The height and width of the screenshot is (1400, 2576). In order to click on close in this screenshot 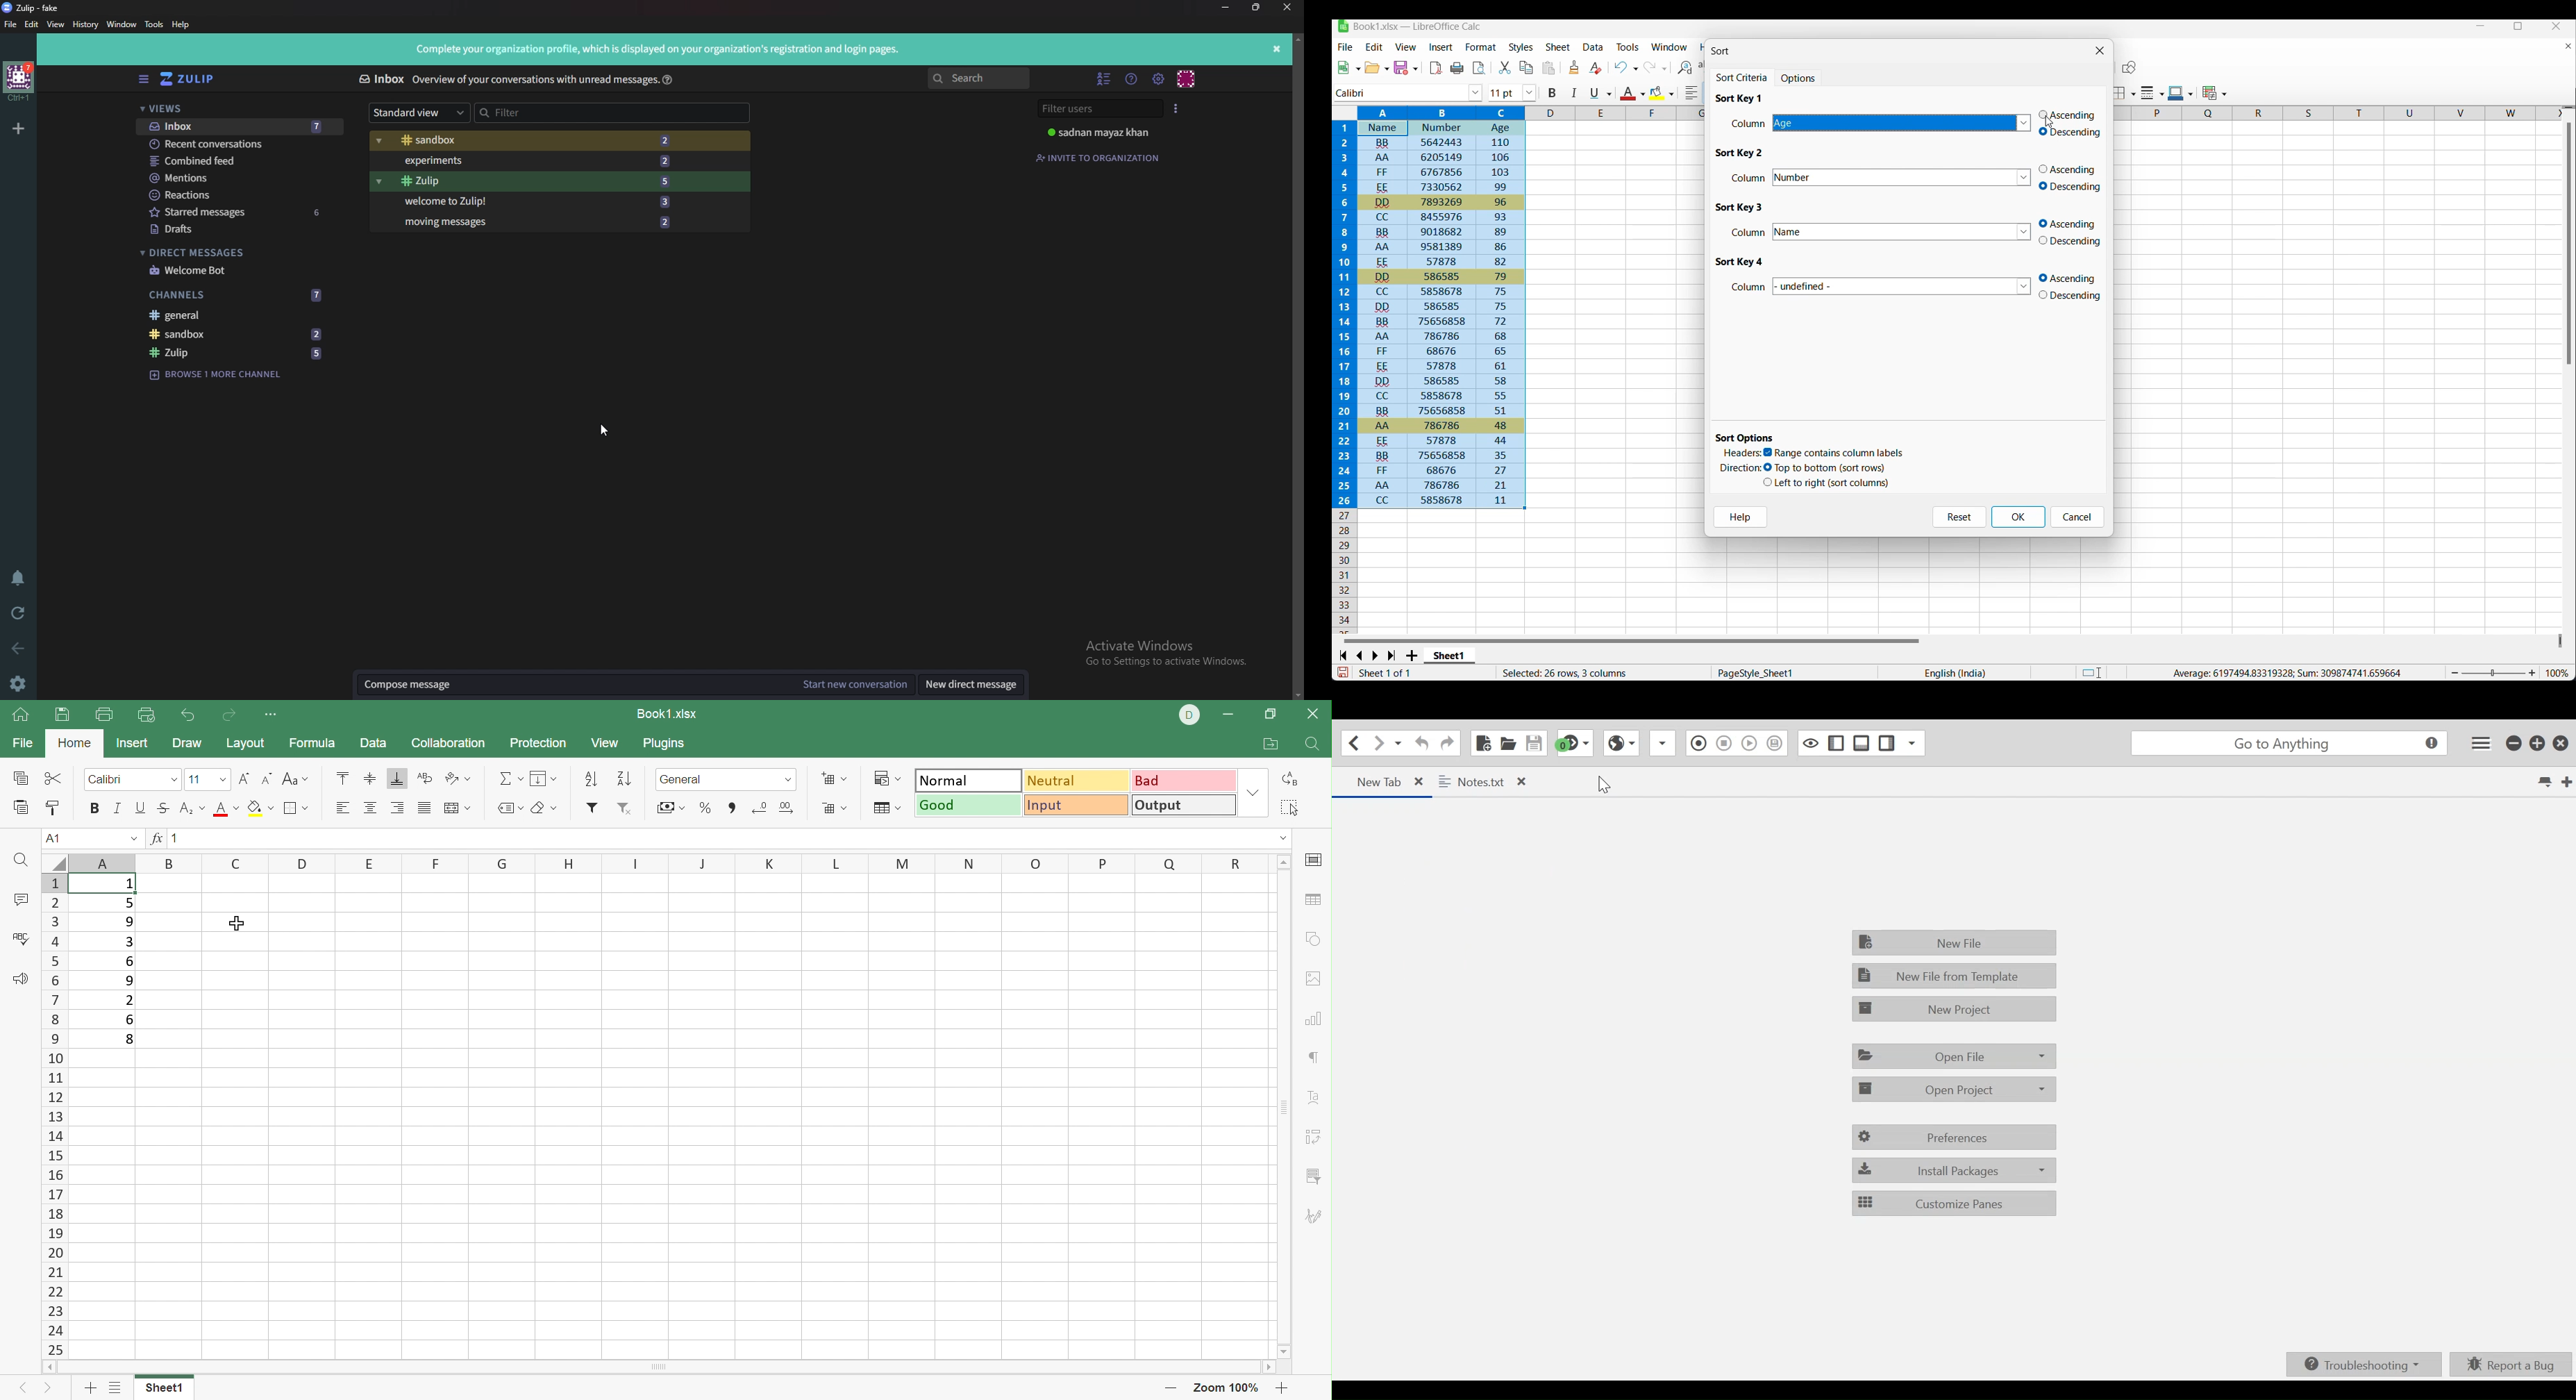, I will do `click(1288, 7)`.